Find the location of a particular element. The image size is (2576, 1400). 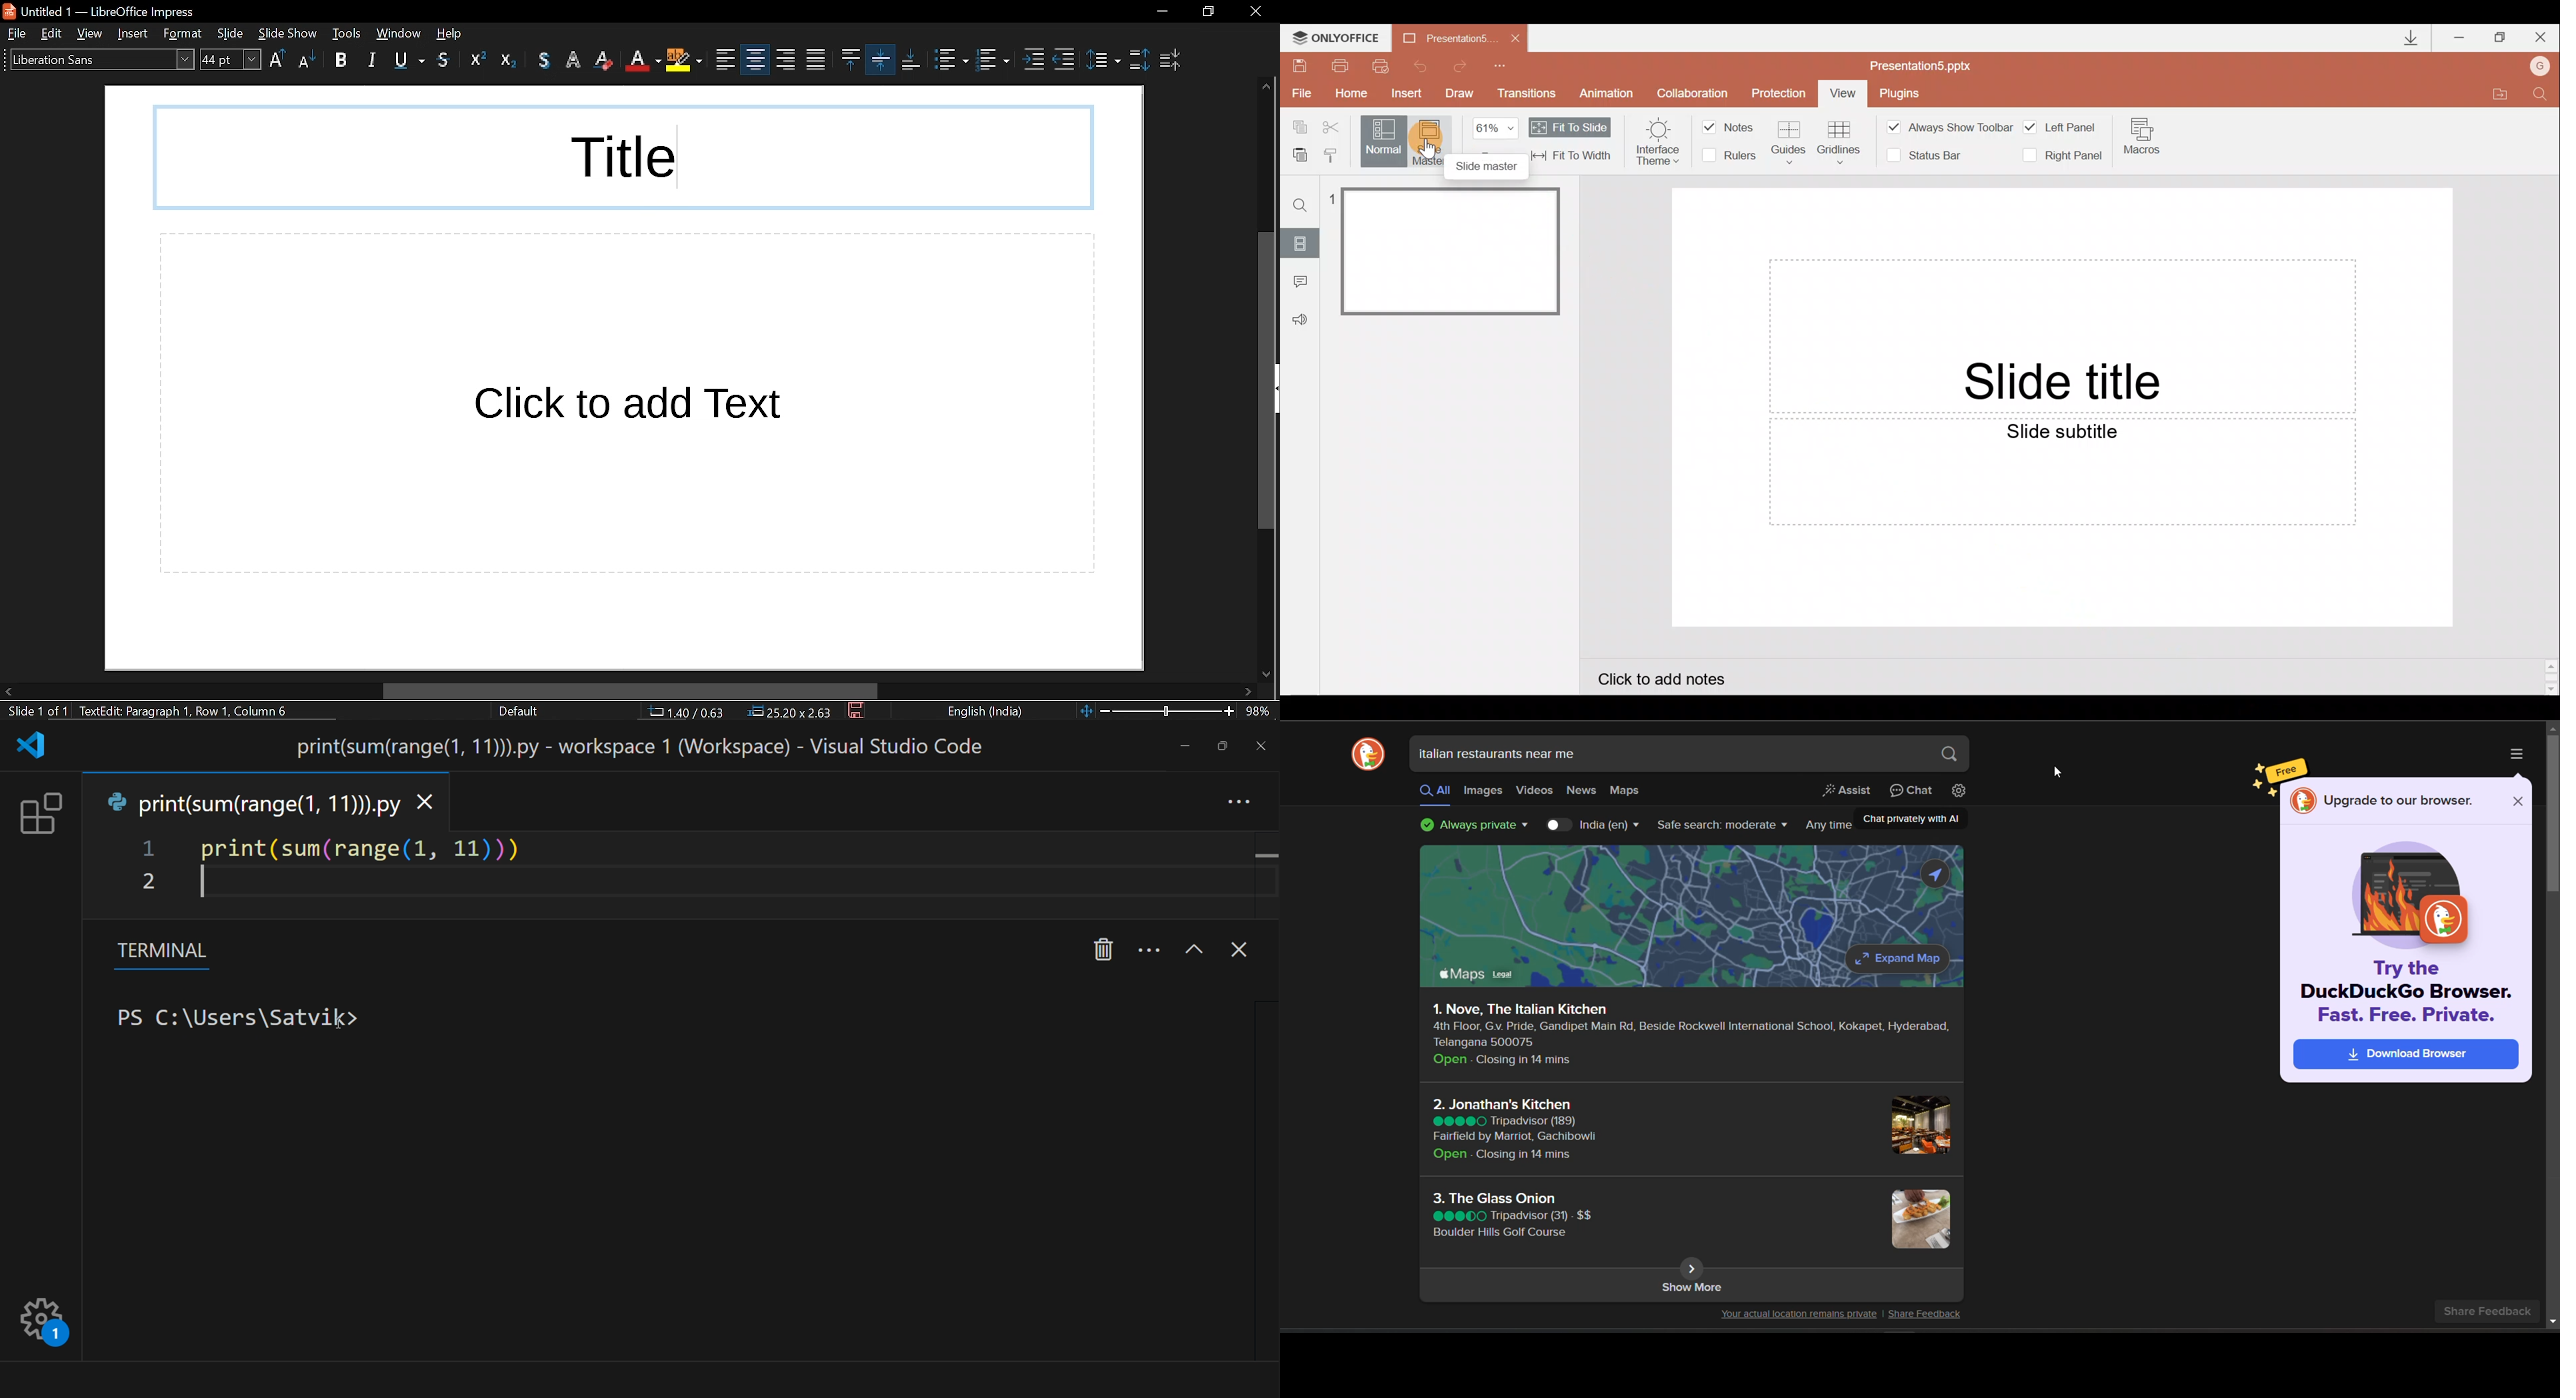

uppercase is located at coordinates (278, 61).